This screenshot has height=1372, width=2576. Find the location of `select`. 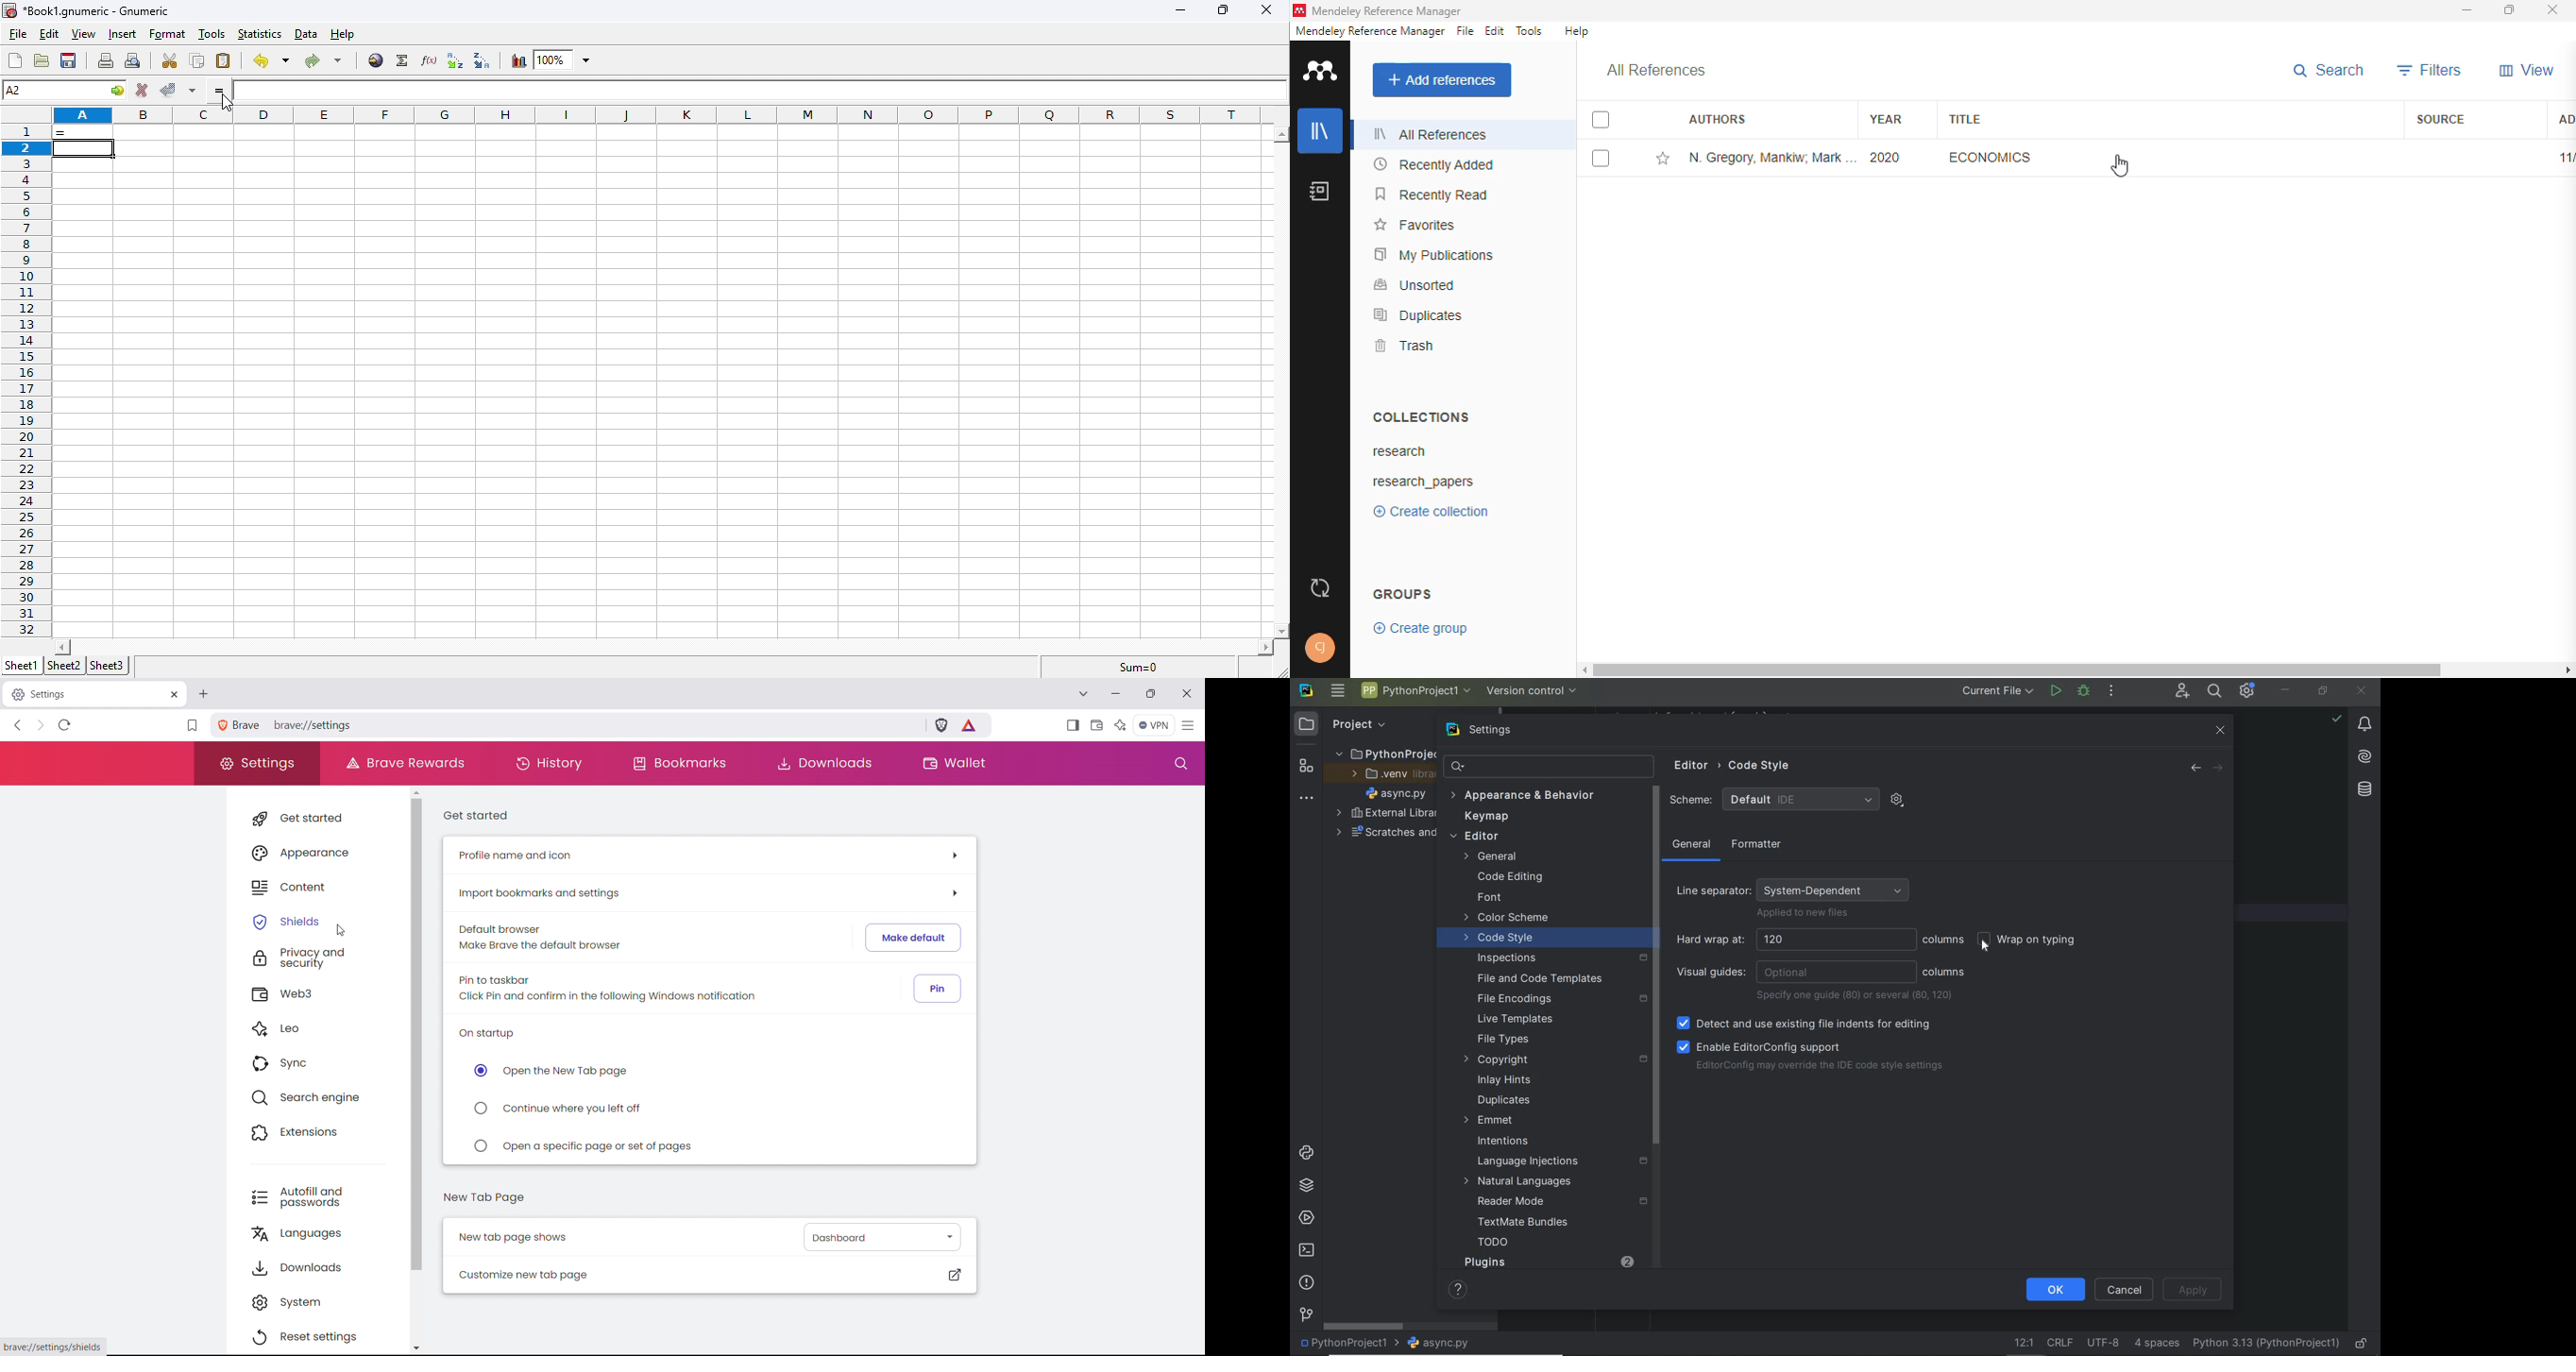

select is located at coordinates (1601, 121).